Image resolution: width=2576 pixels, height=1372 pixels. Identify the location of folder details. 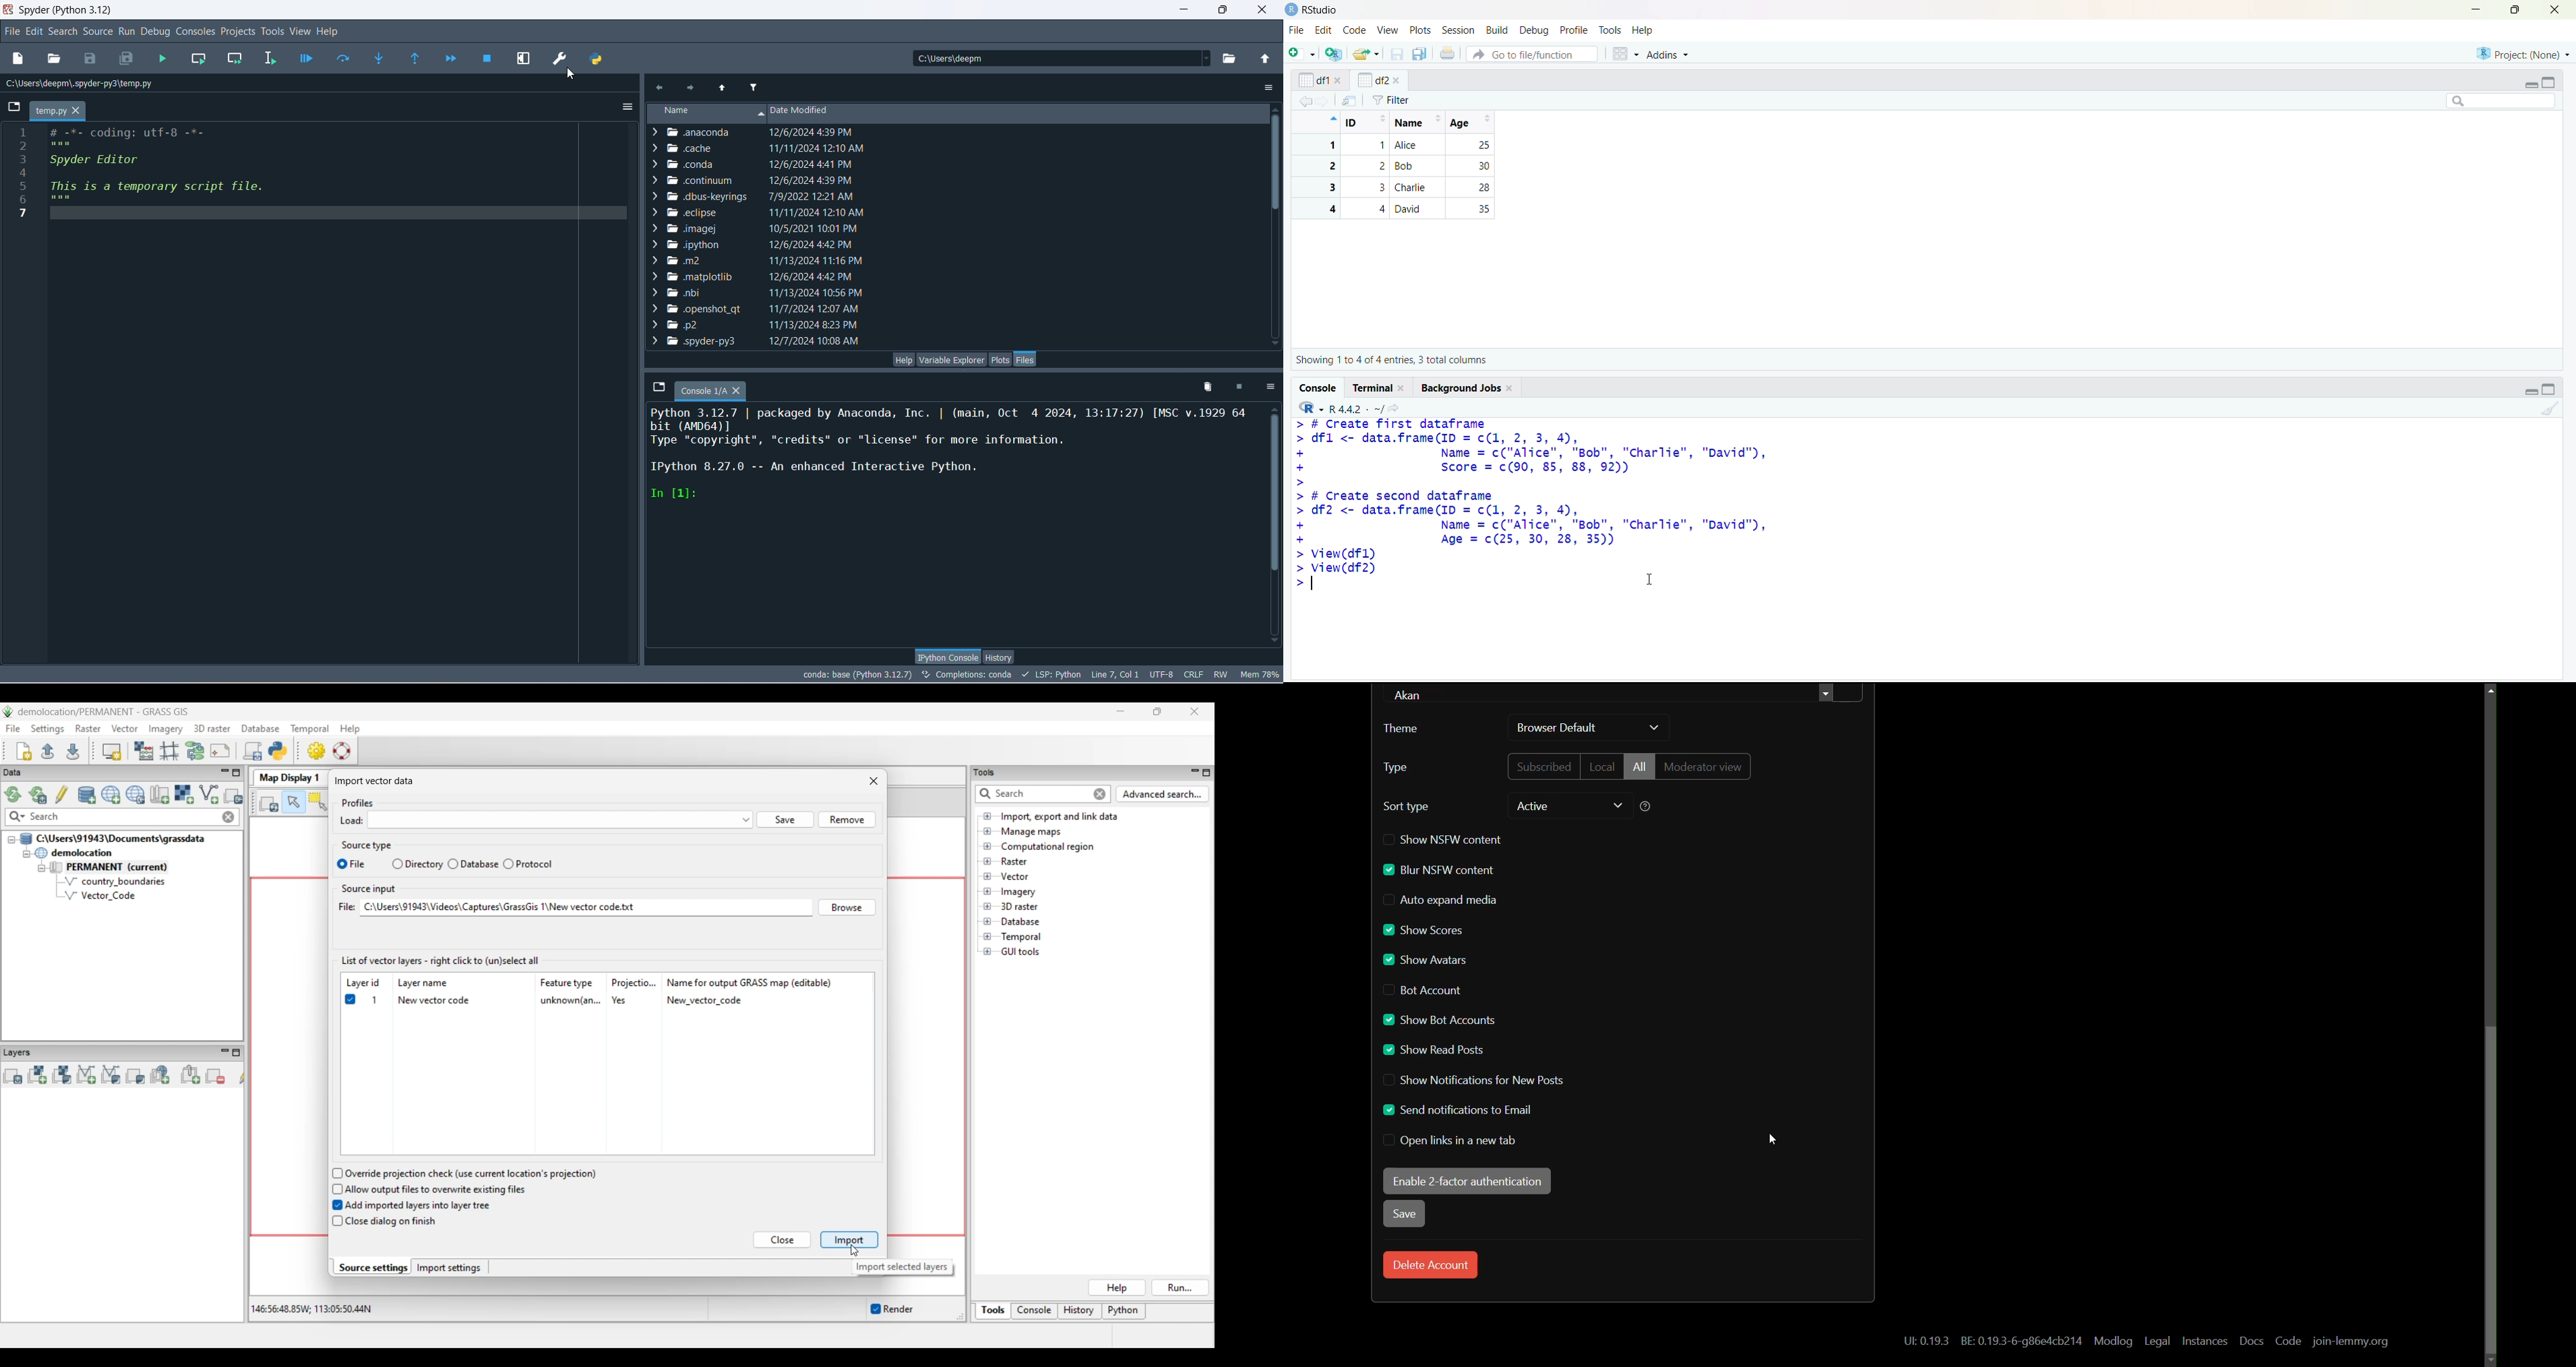
(758, 227).